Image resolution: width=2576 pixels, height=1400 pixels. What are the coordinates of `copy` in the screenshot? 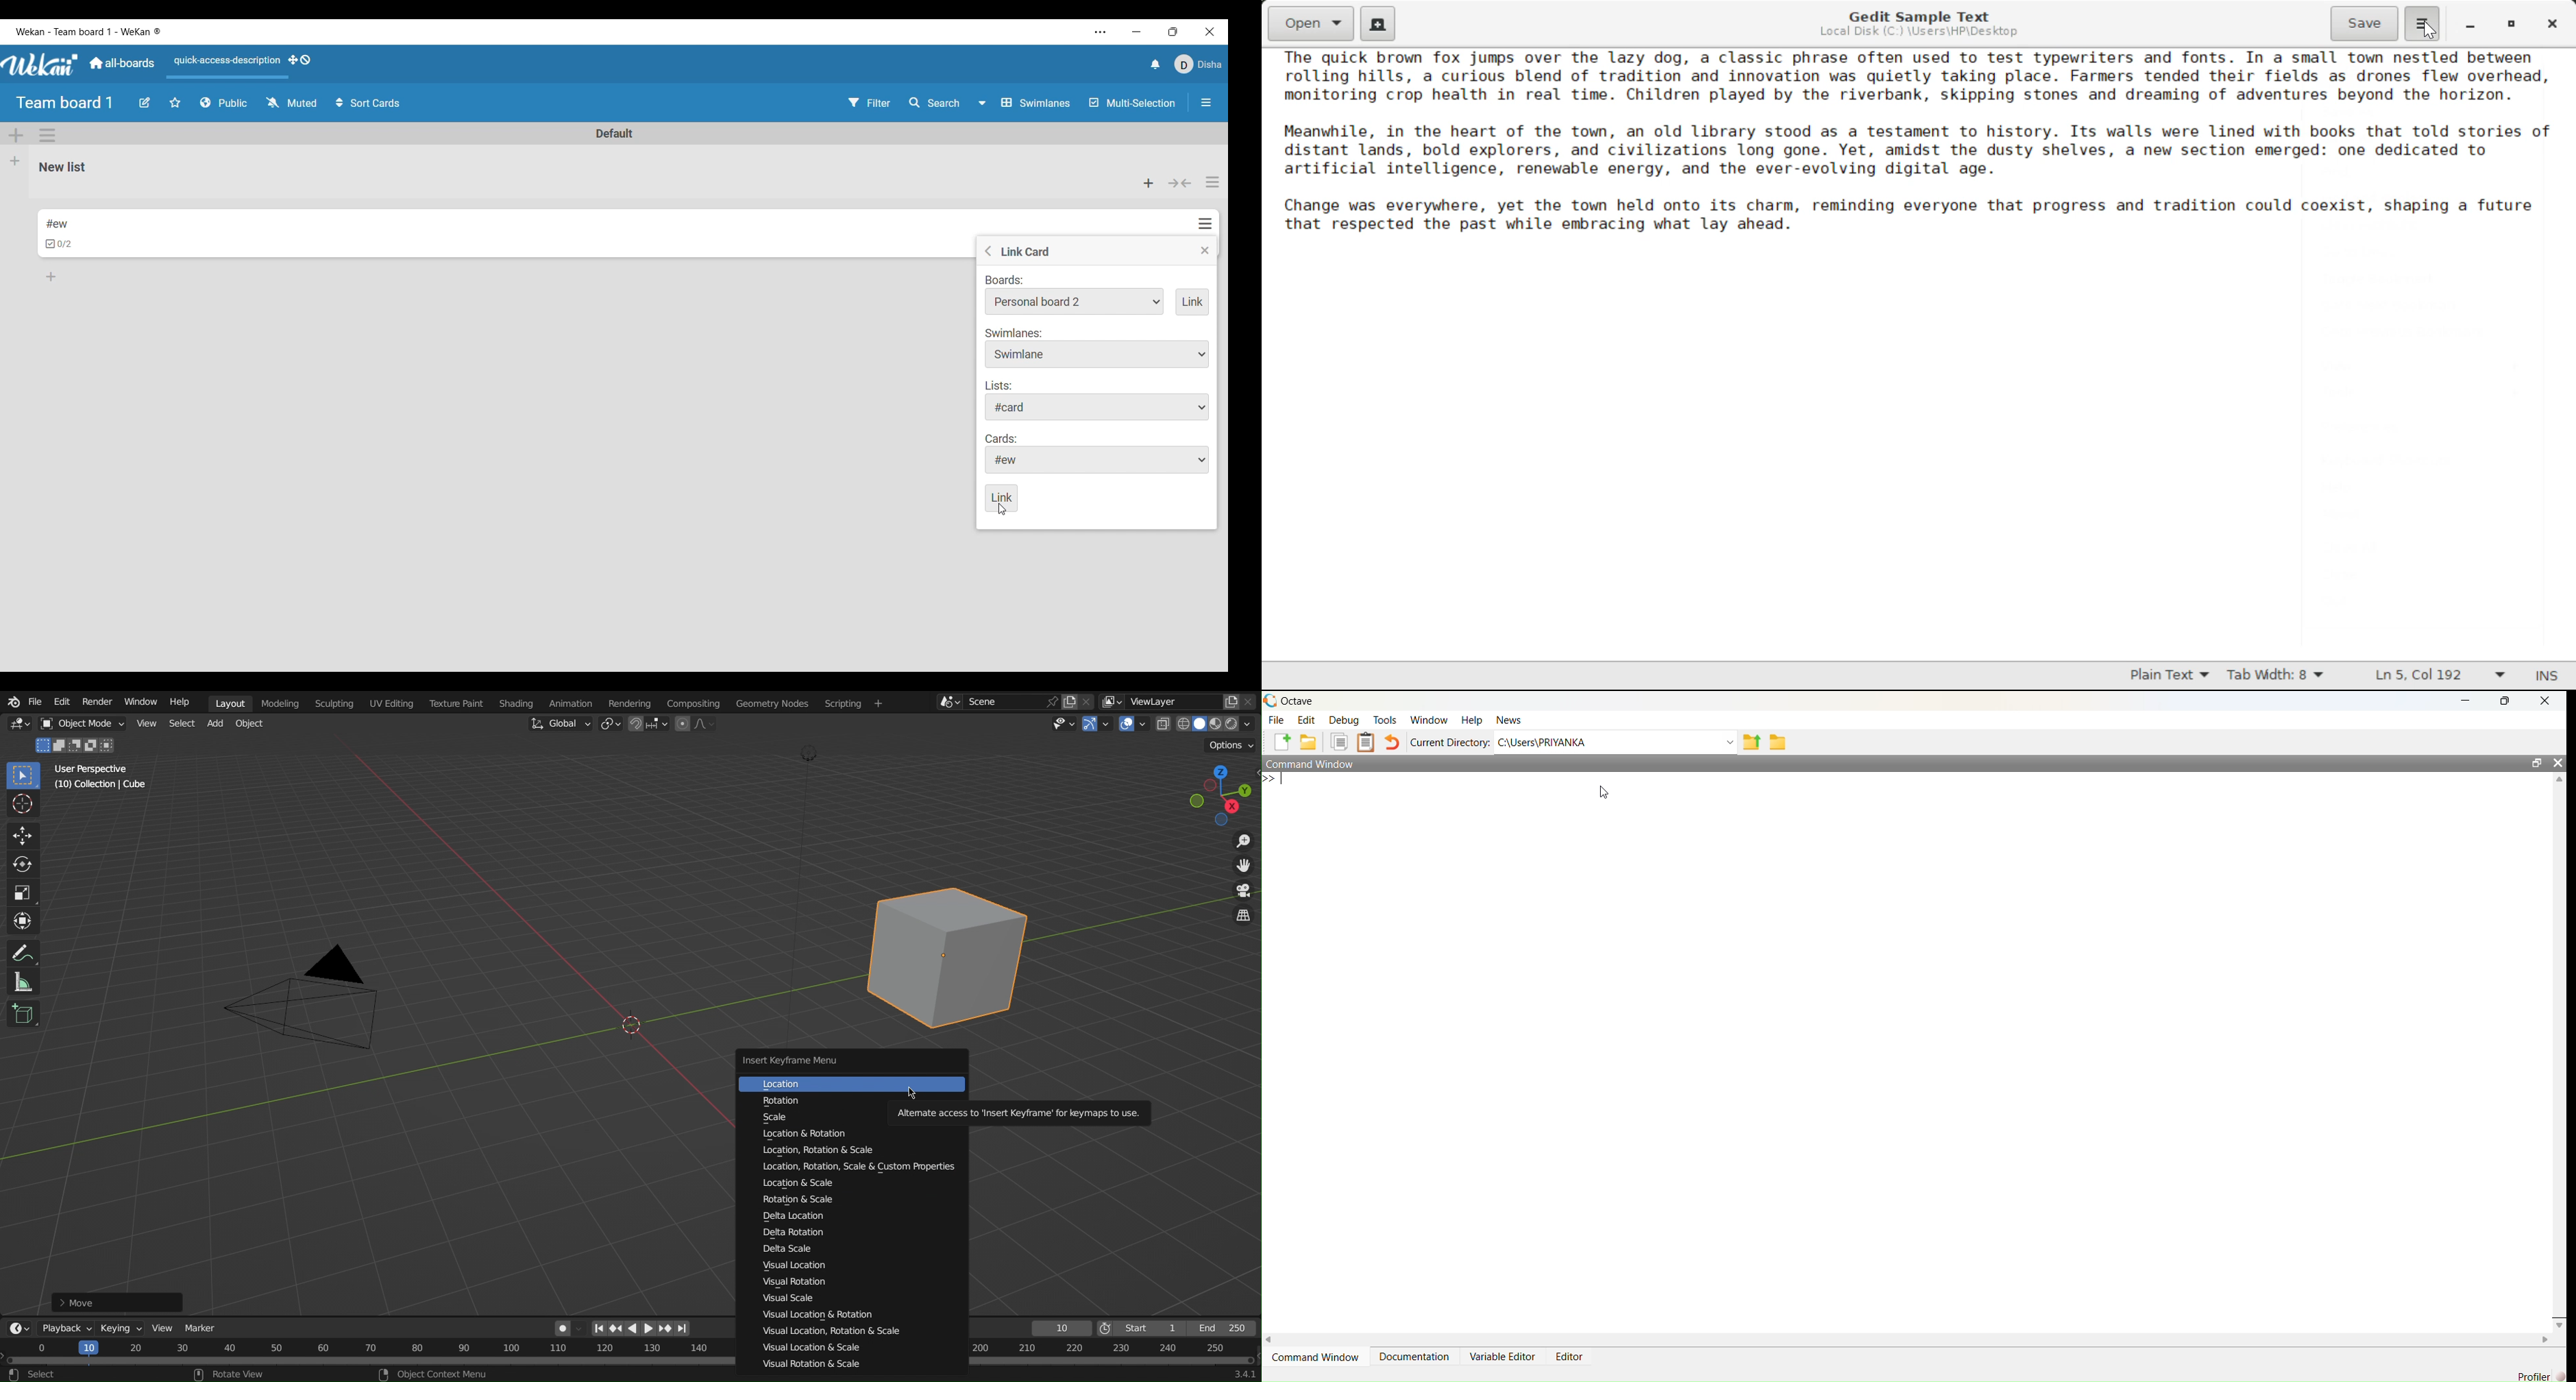 It's located at (1074, 700).